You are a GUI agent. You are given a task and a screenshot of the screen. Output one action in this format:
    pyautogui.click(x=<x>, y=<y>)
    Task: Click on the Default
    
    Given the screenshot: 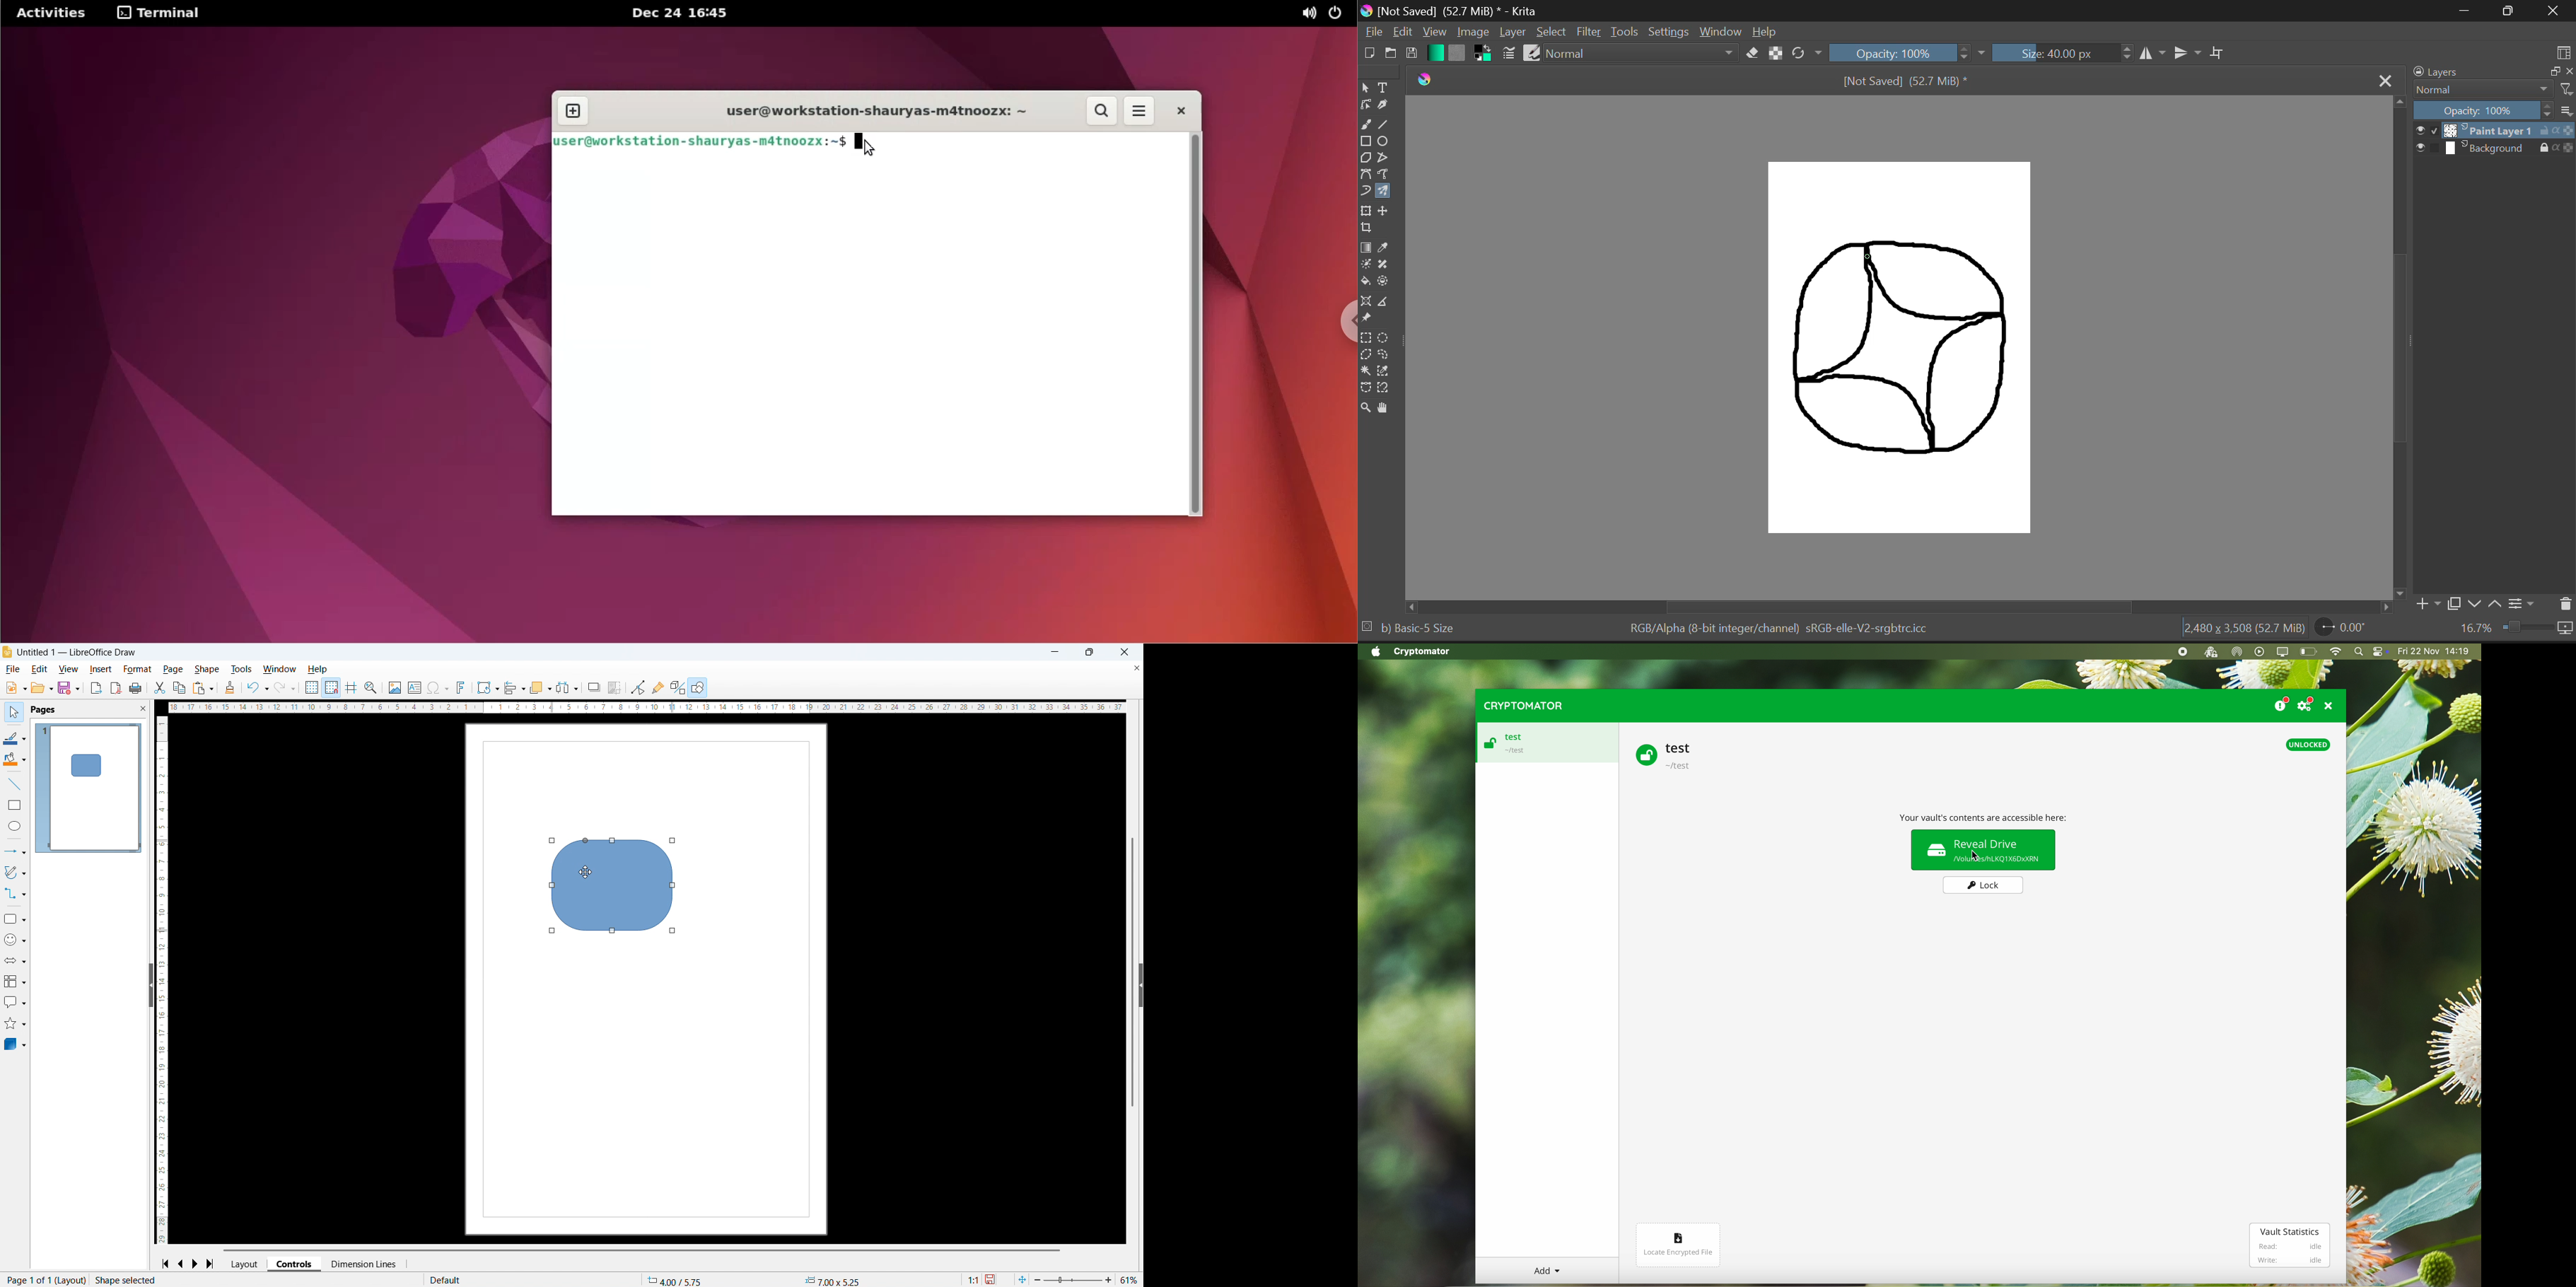 What is the action you would take?
    pyautogui.click(x=448, y=1280)
    